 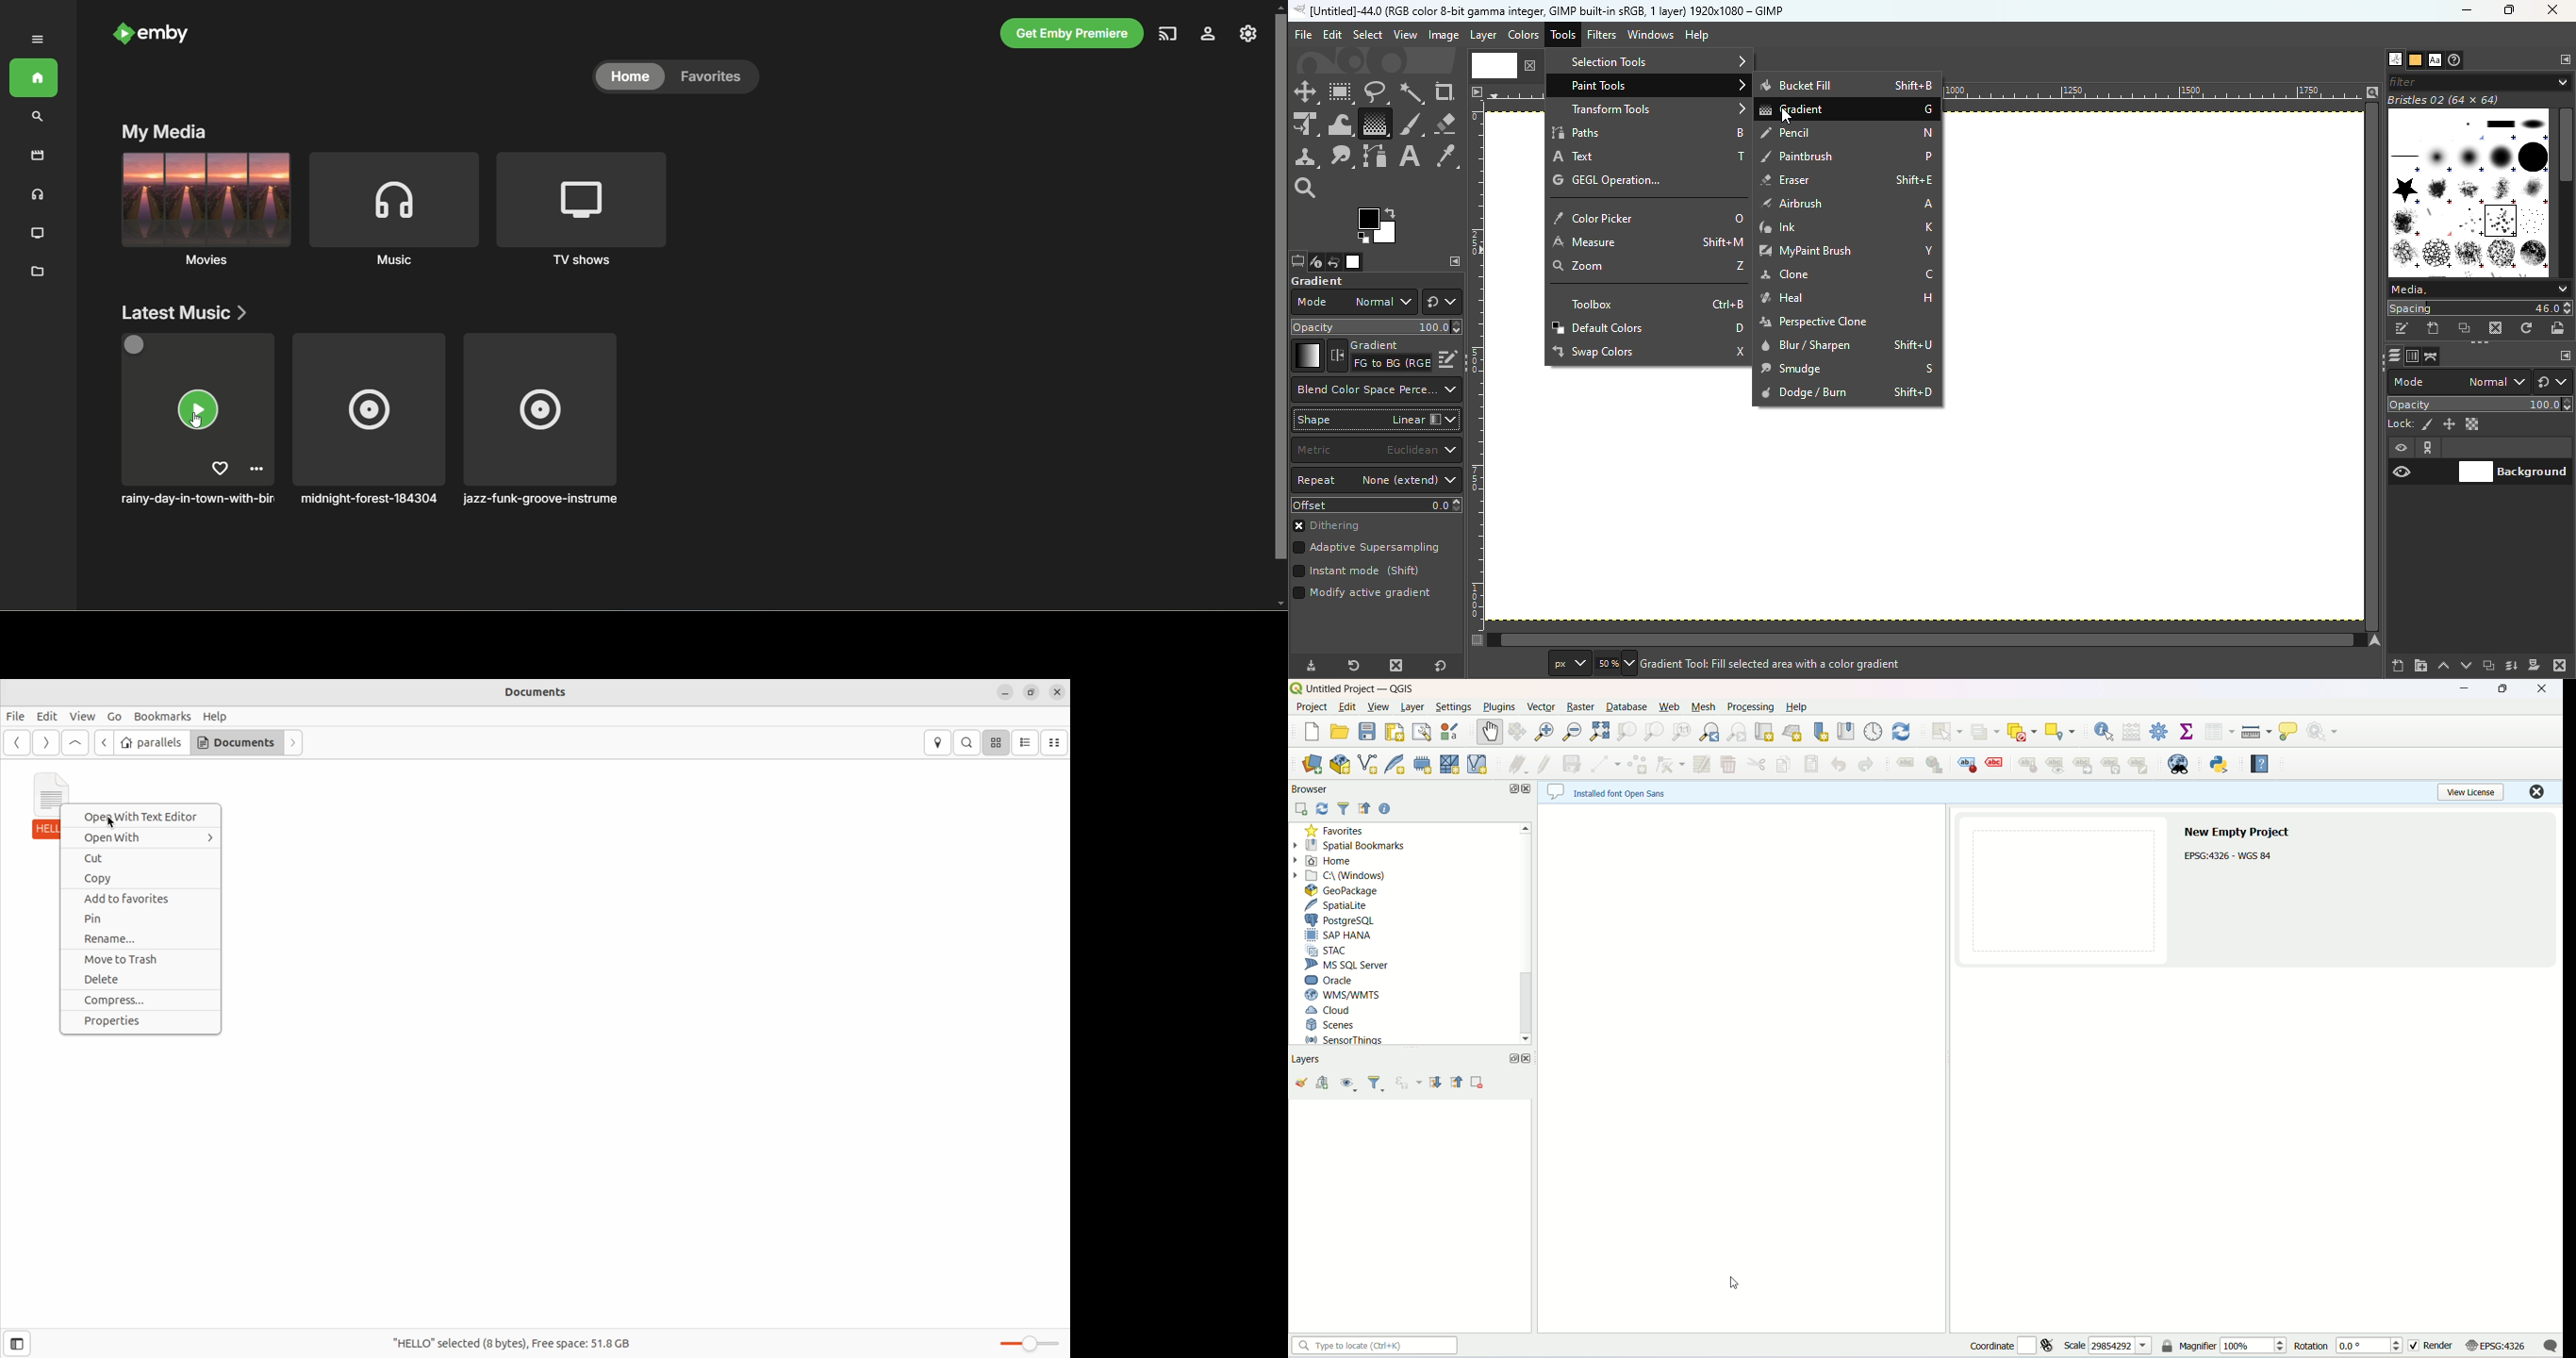 I want to click on Configure this tab, so click(x=2564, y=60).